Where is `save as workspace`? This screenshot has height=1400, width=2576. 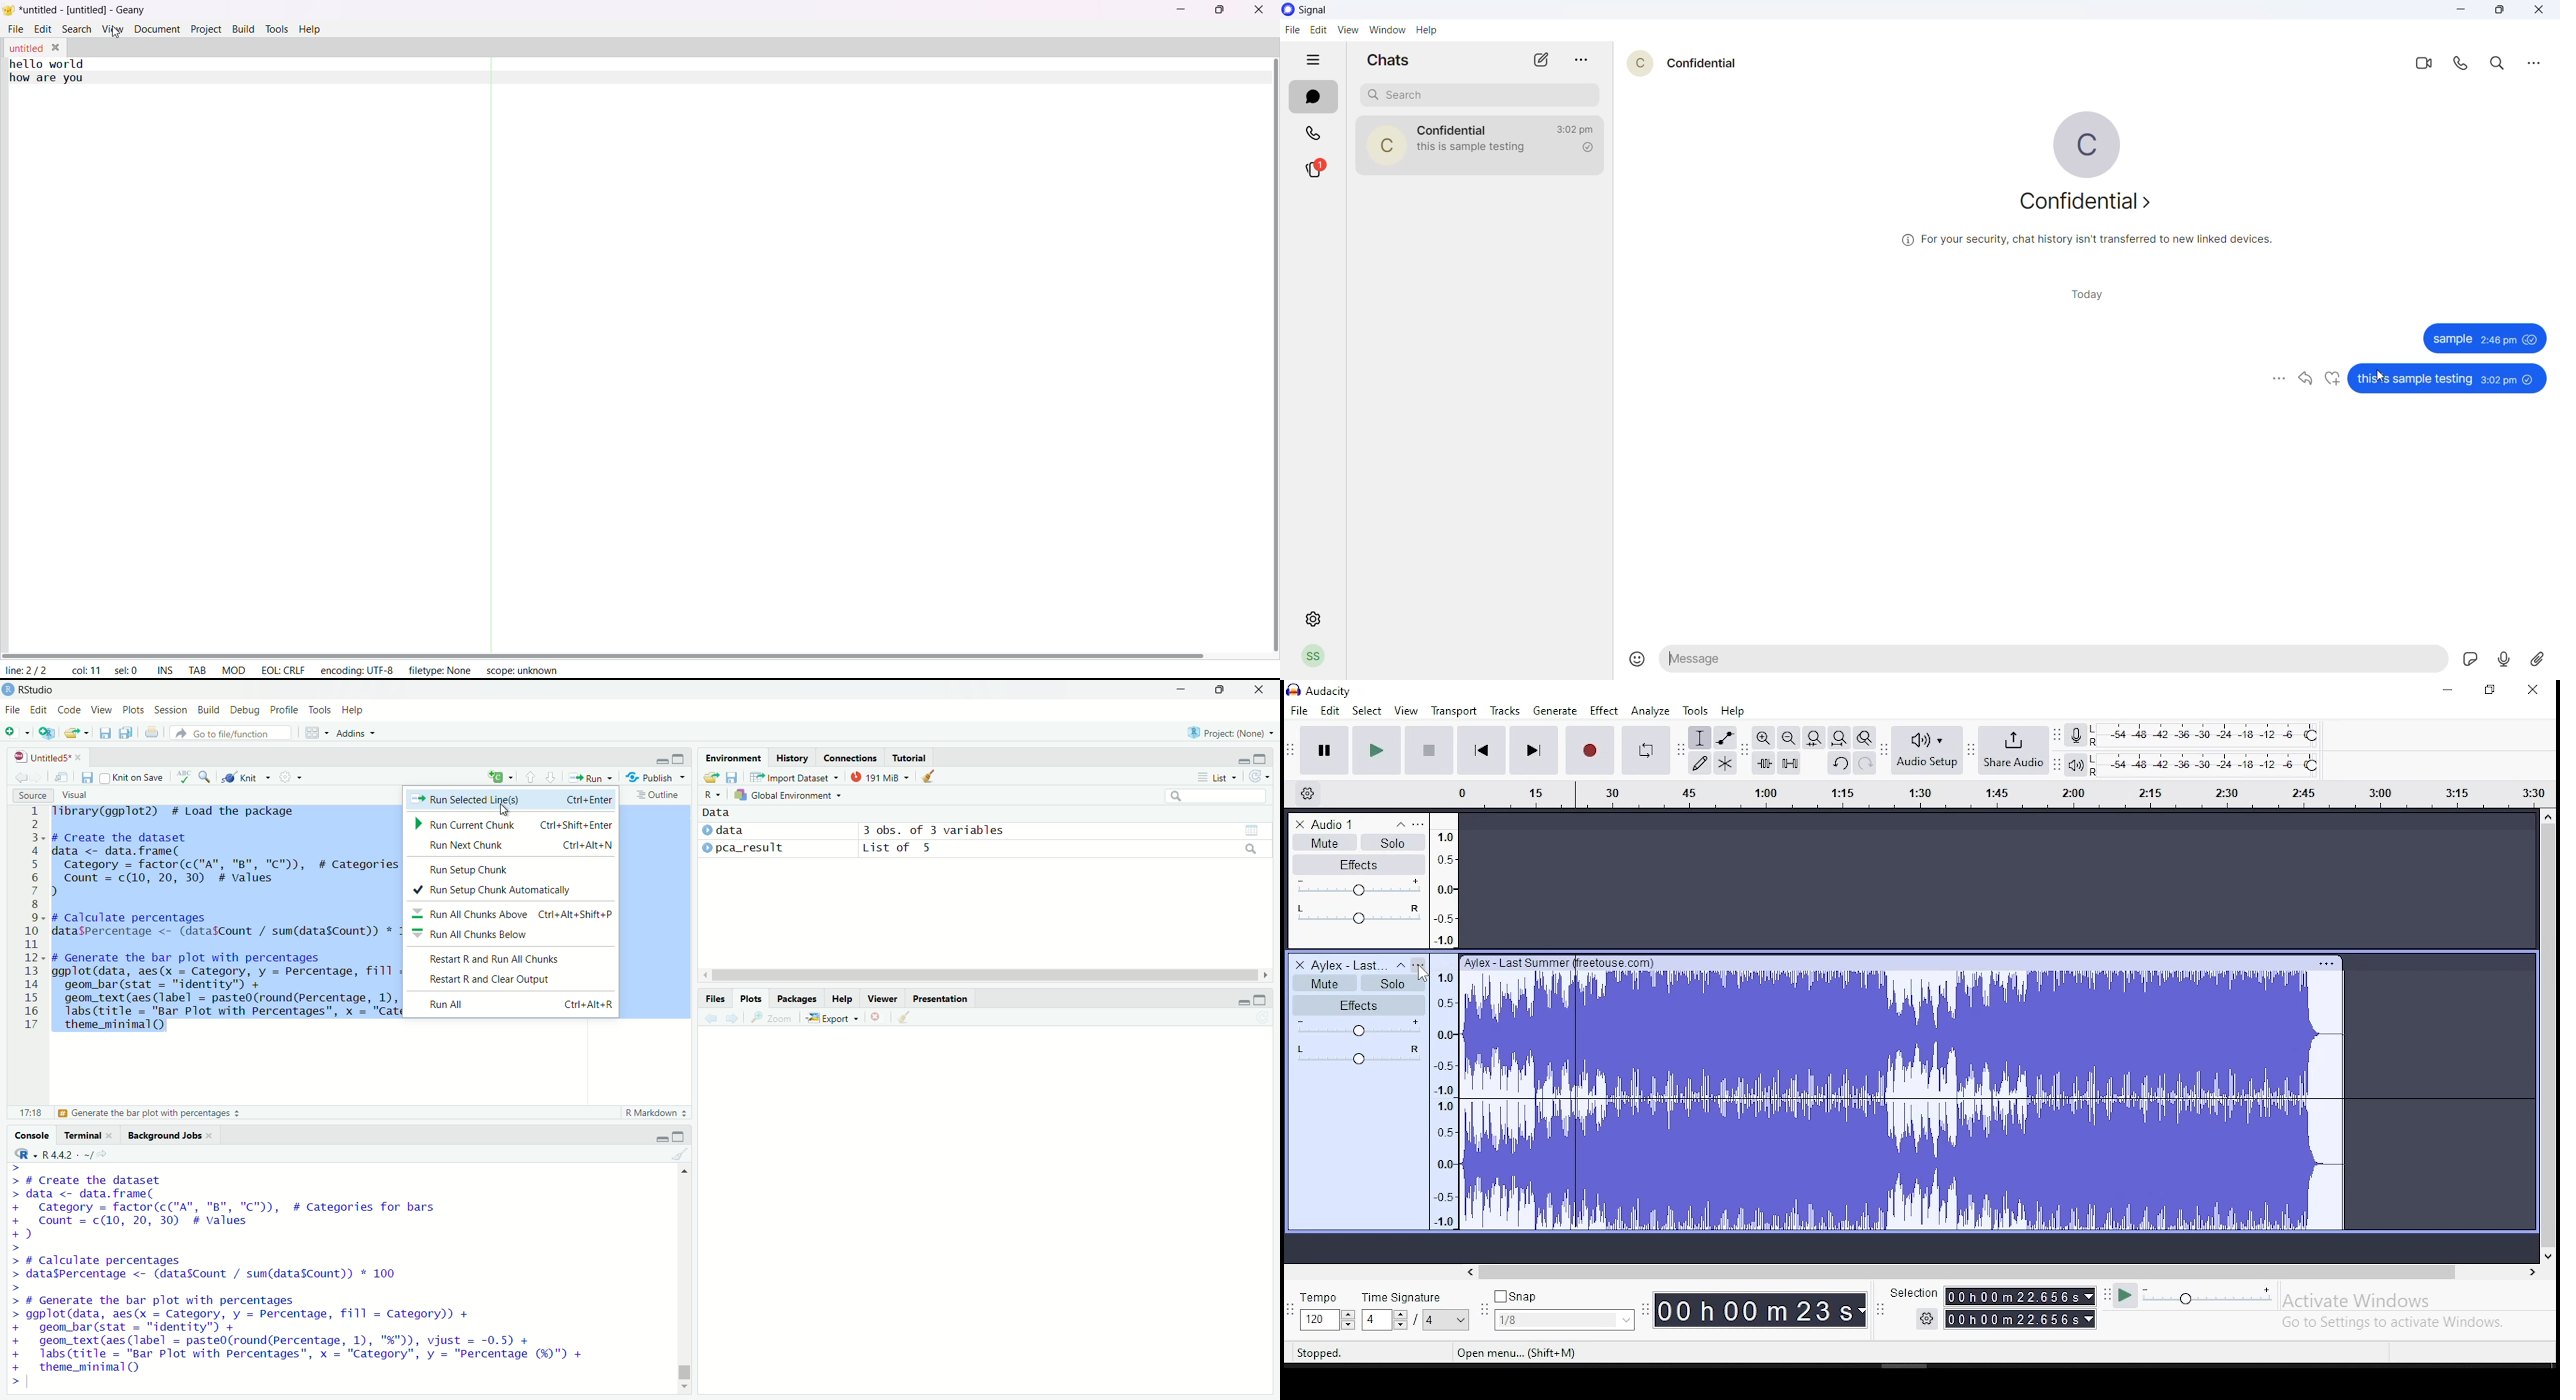 save as workspace is located at coordinates (735, 777).